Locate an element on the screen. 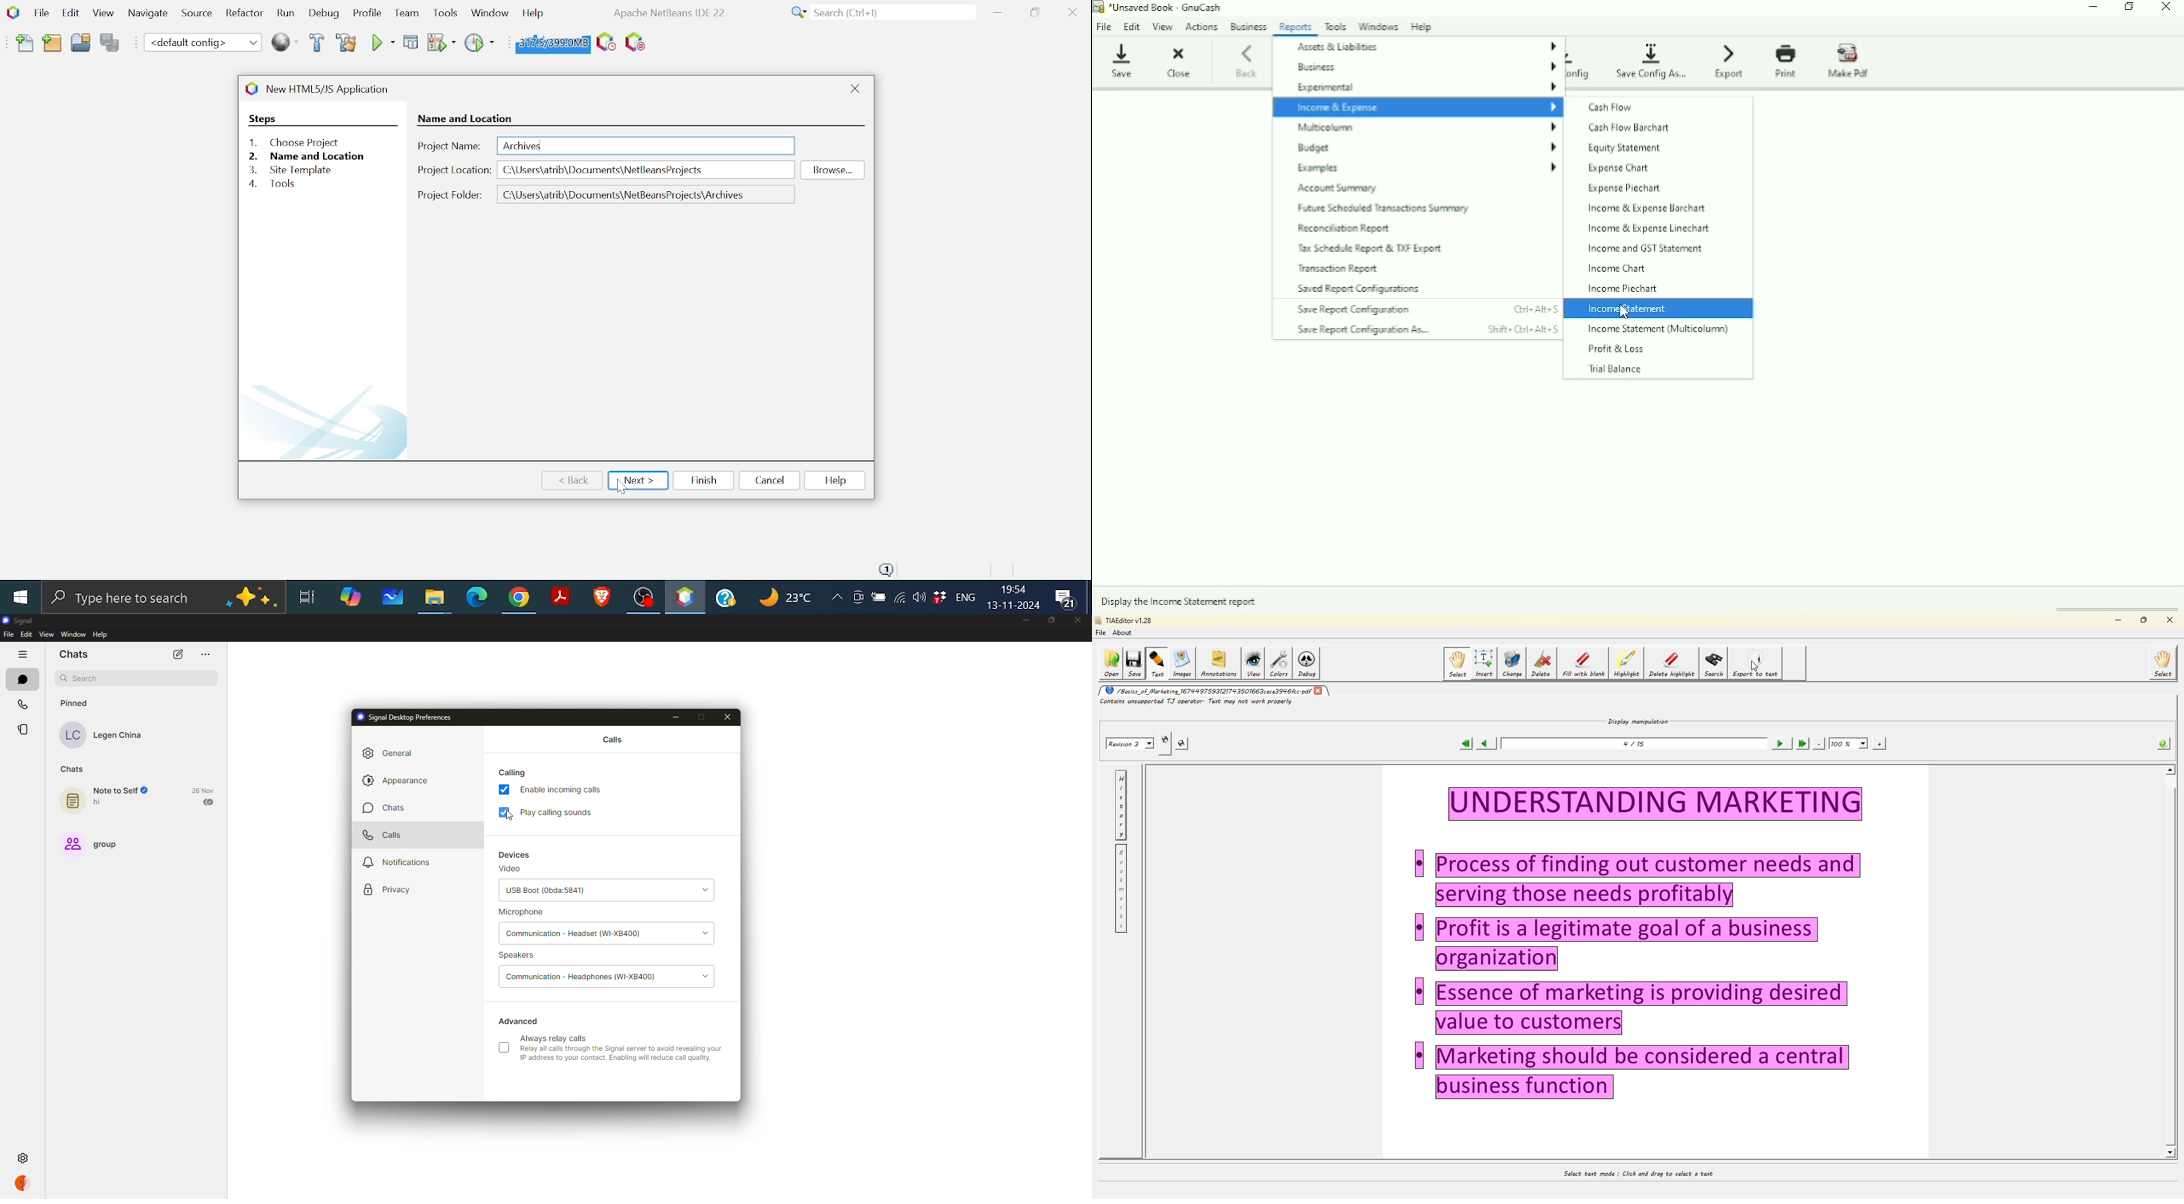 The width and height of the screenshot is (2184, 1204). file is located at coordinates (8, 634).